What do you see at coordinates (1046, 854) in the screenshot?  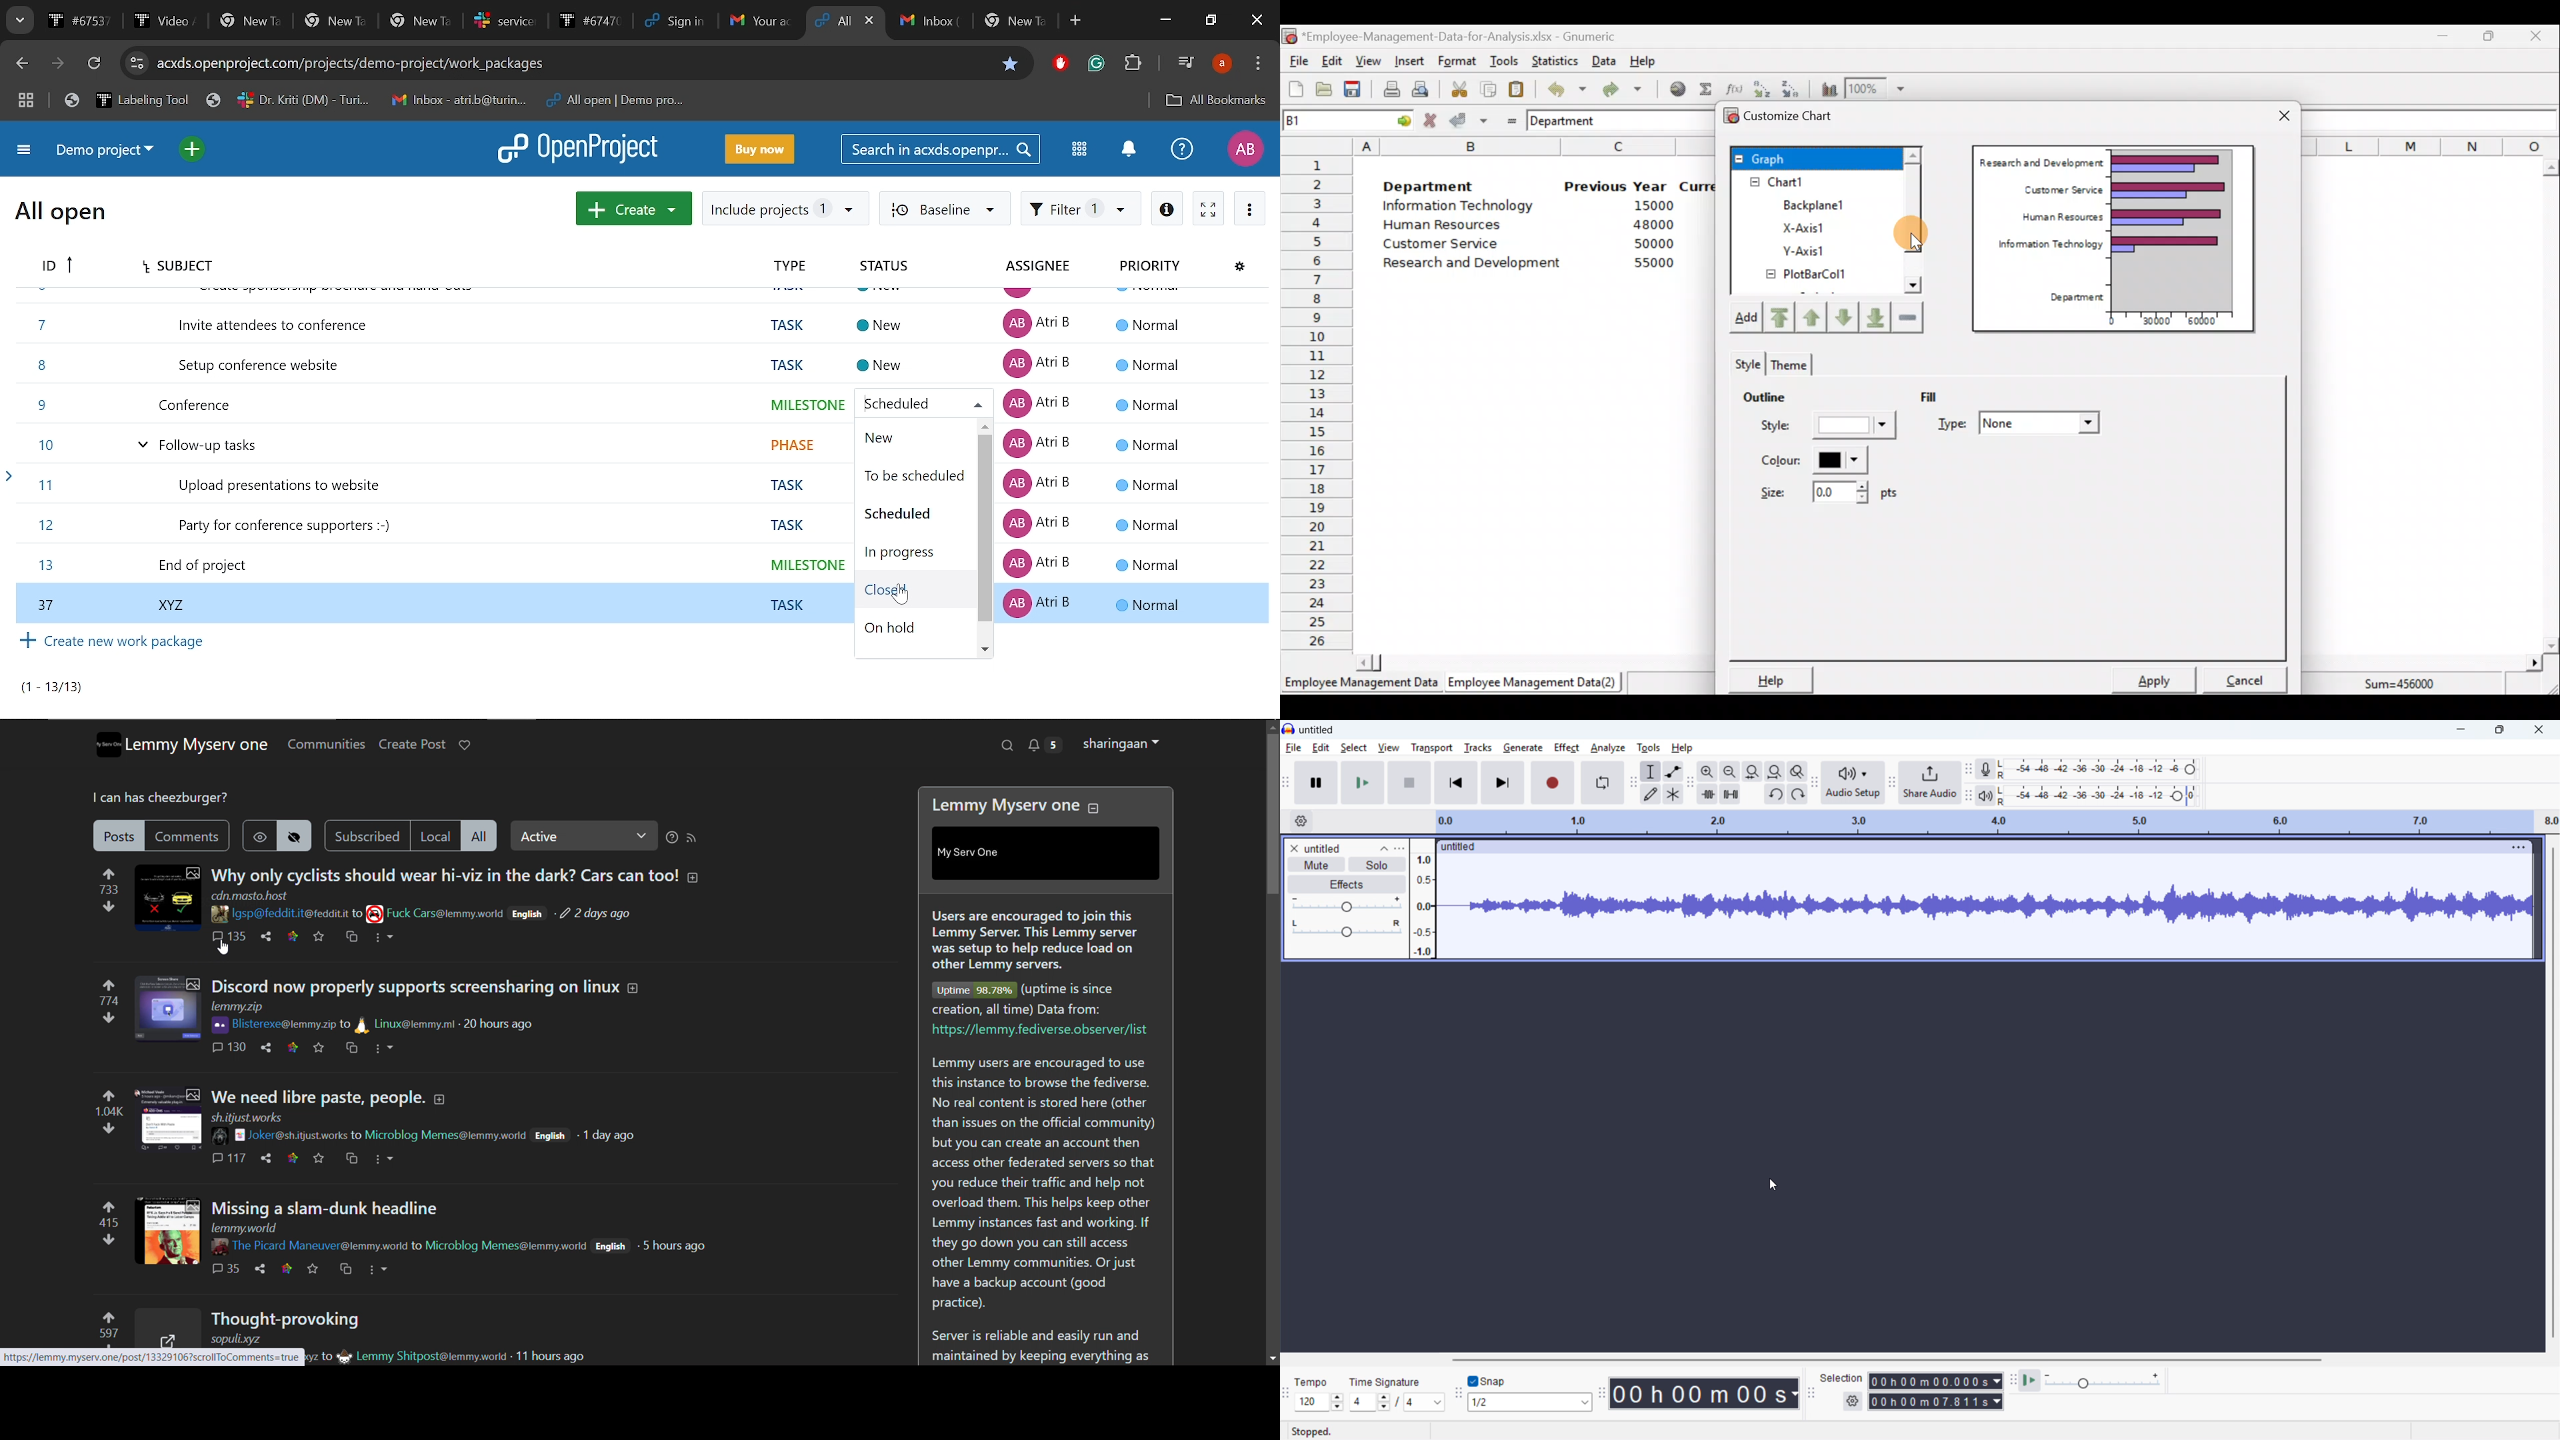 I see `My Serv One` at bounding box center [1046, 854].